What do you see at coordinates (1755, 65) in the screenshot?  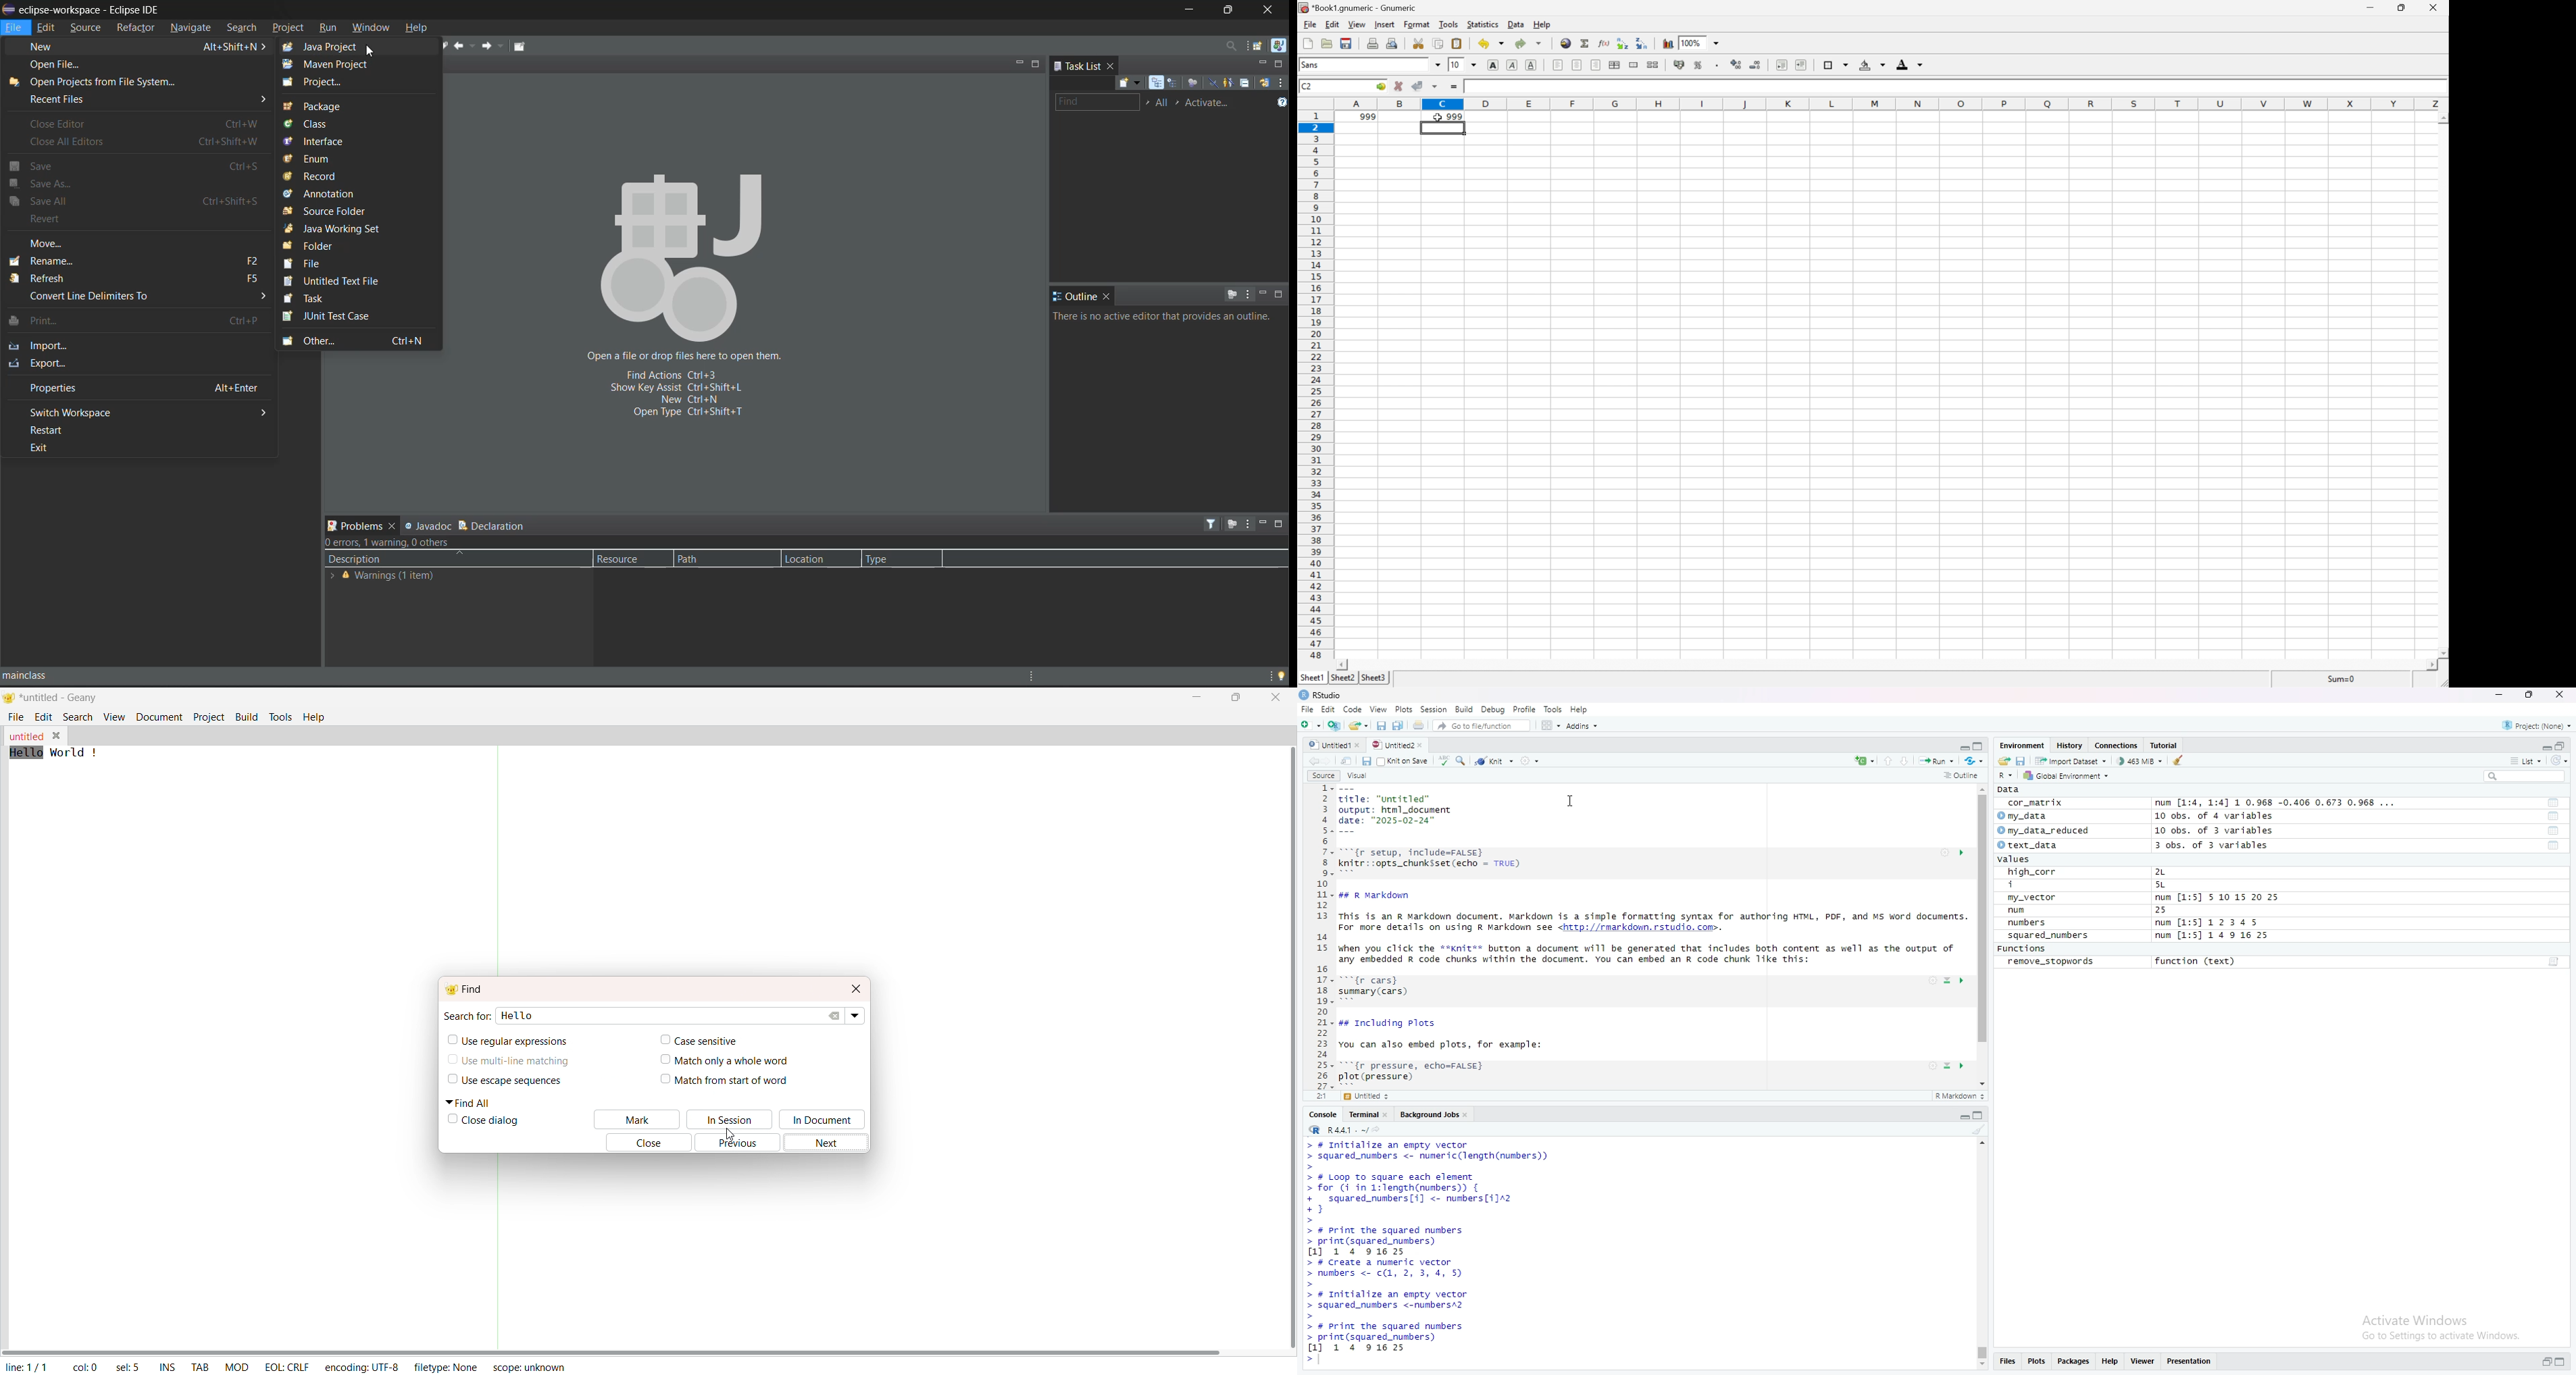 I see `decrease number of decimals displayed` at bounding box center [1755, 65].